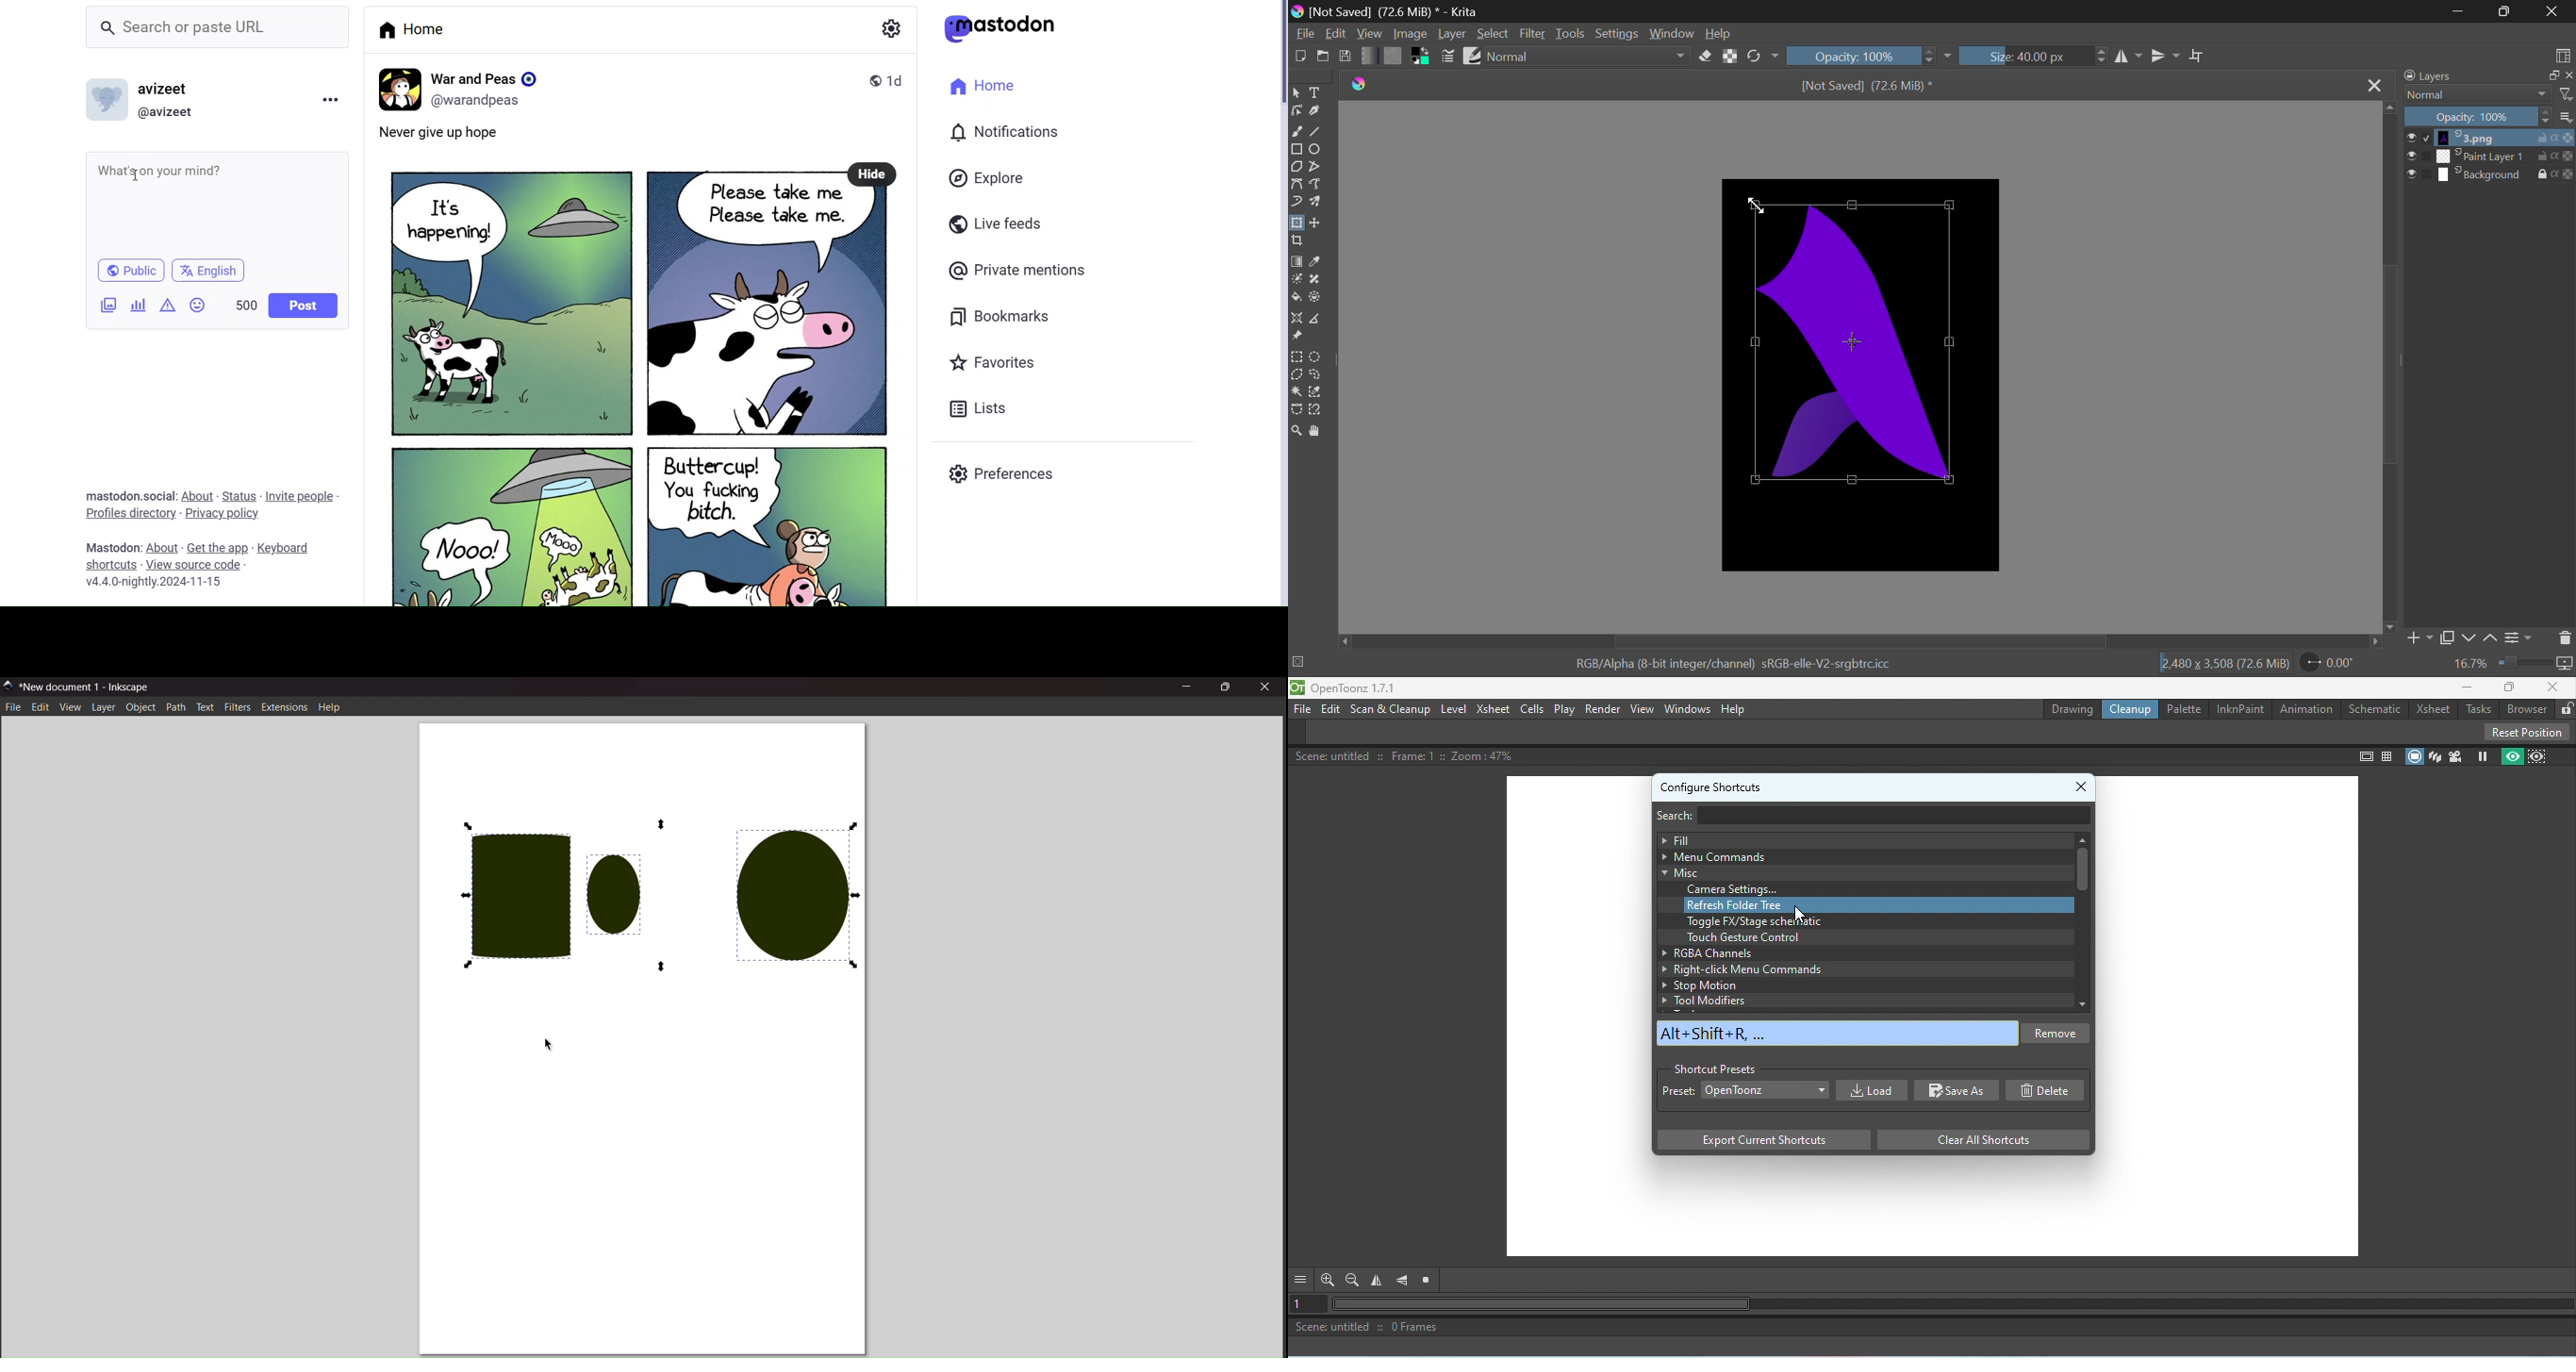 This screenshot has width=2576, height=1372. I want to click on Preset, so click(1678, 1093).